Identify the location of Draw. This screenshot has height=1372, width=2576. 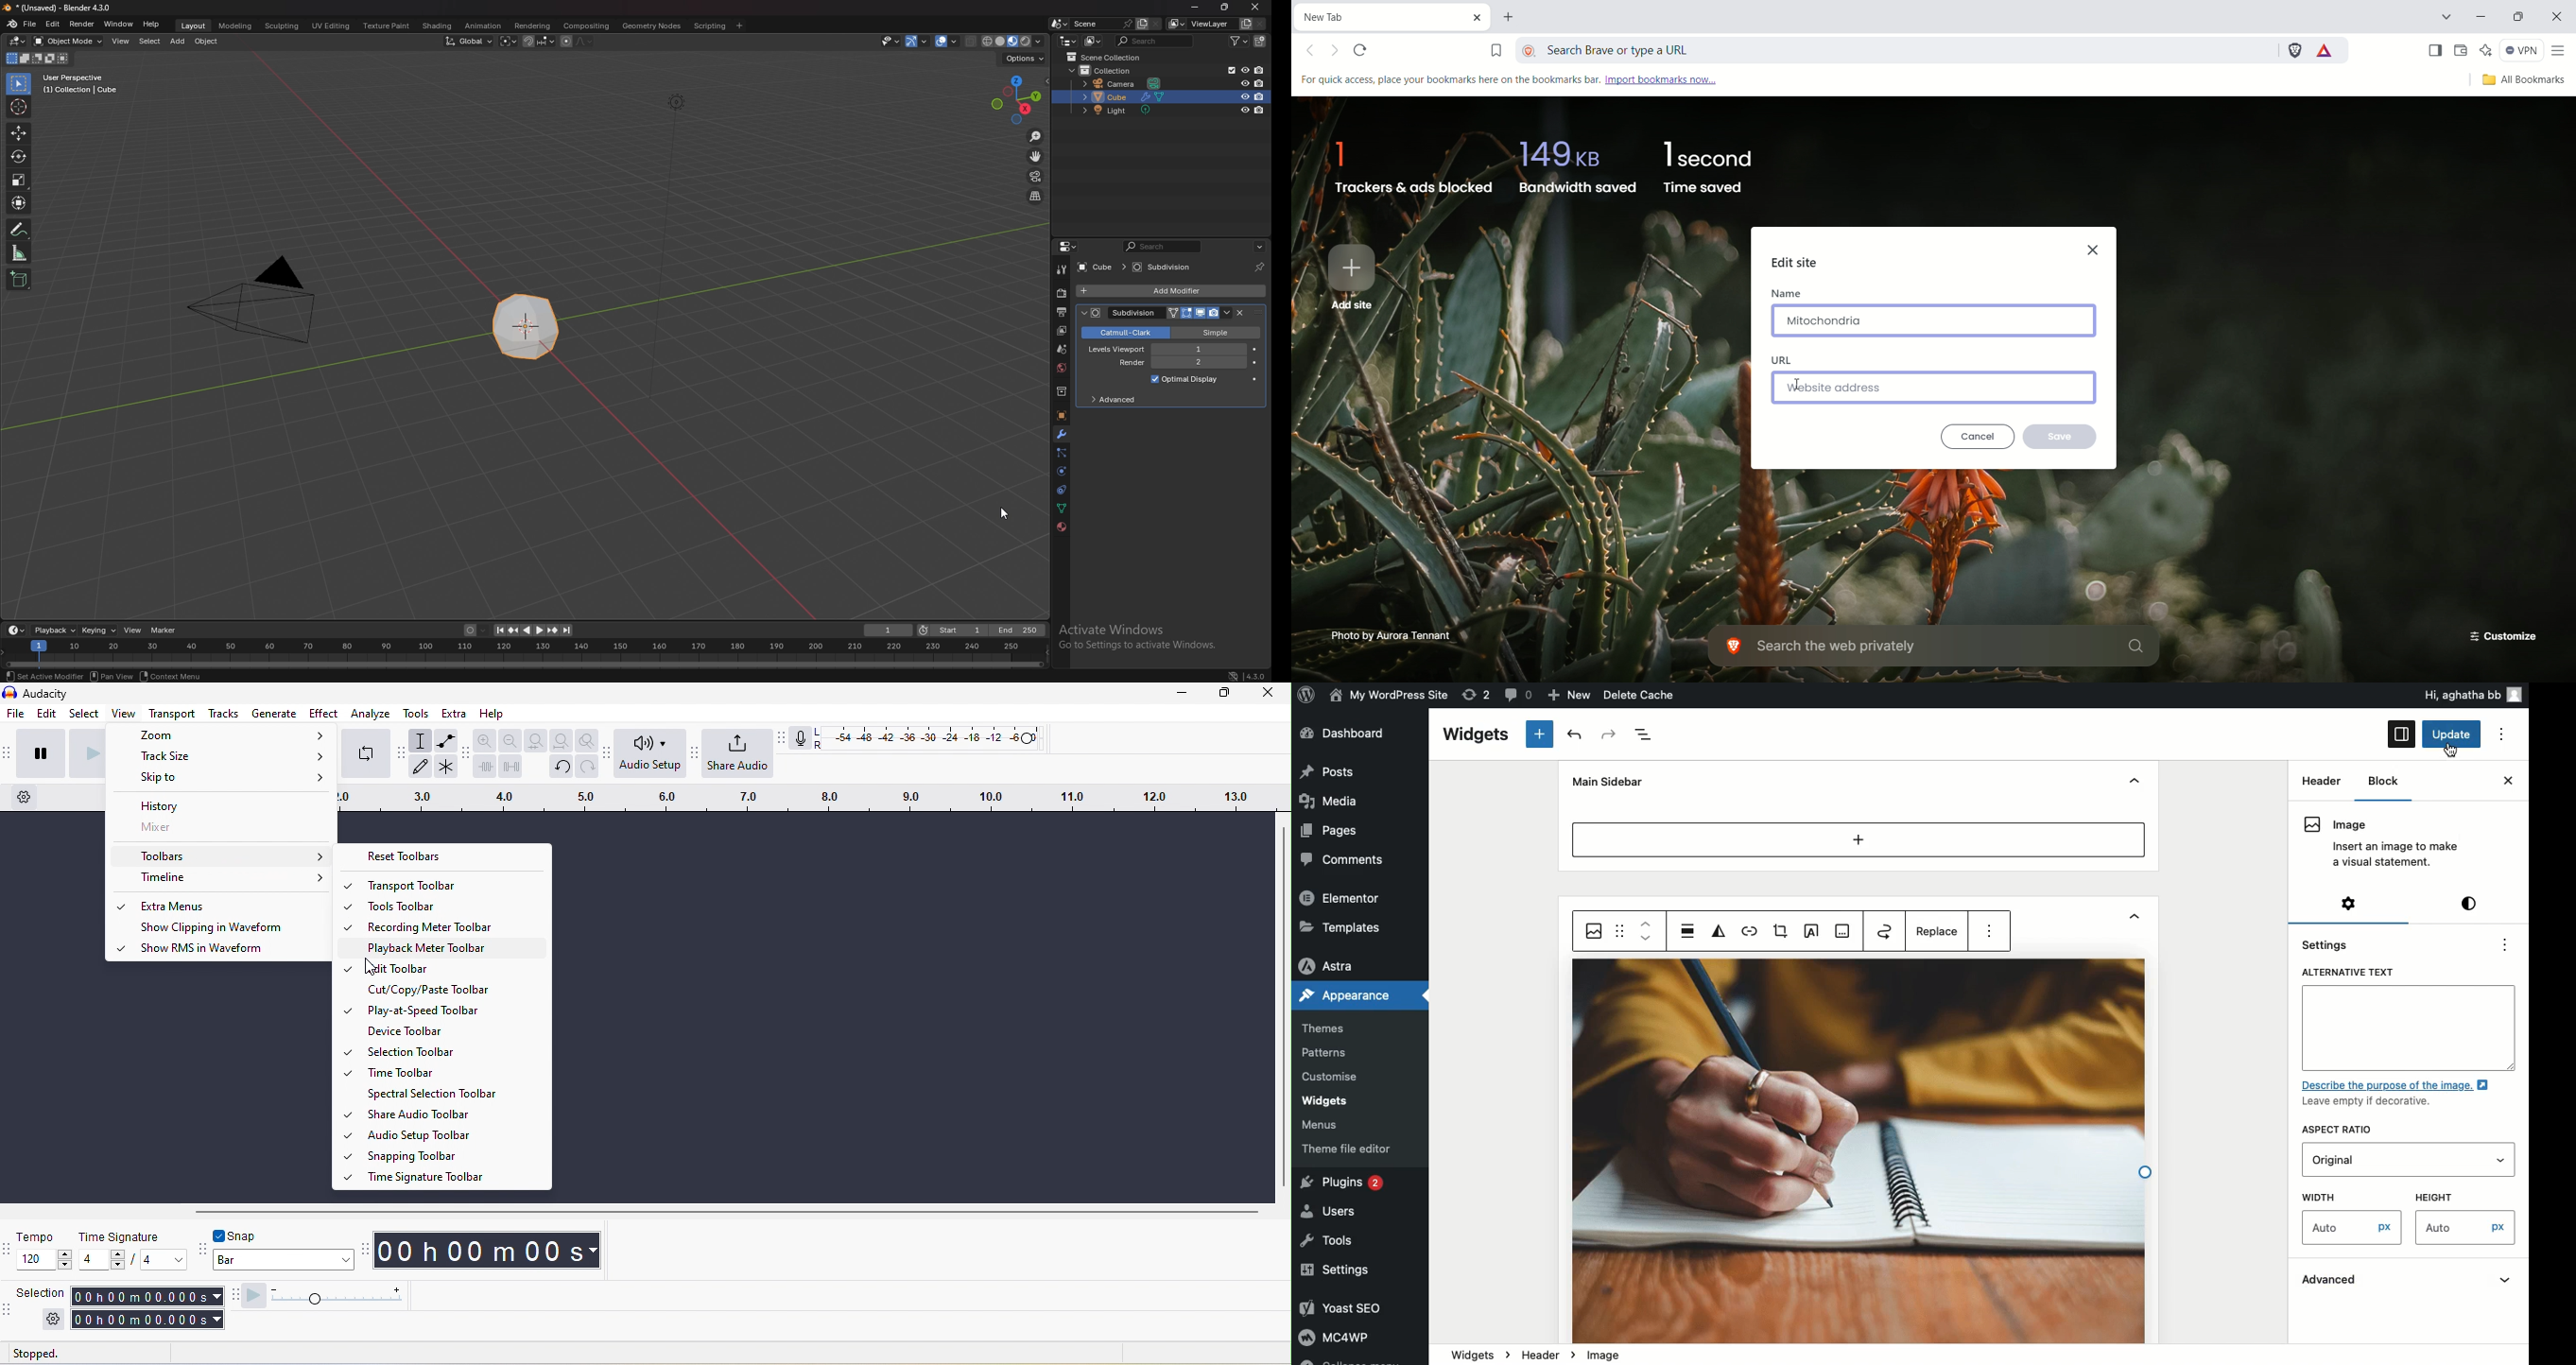
(1884, 930).